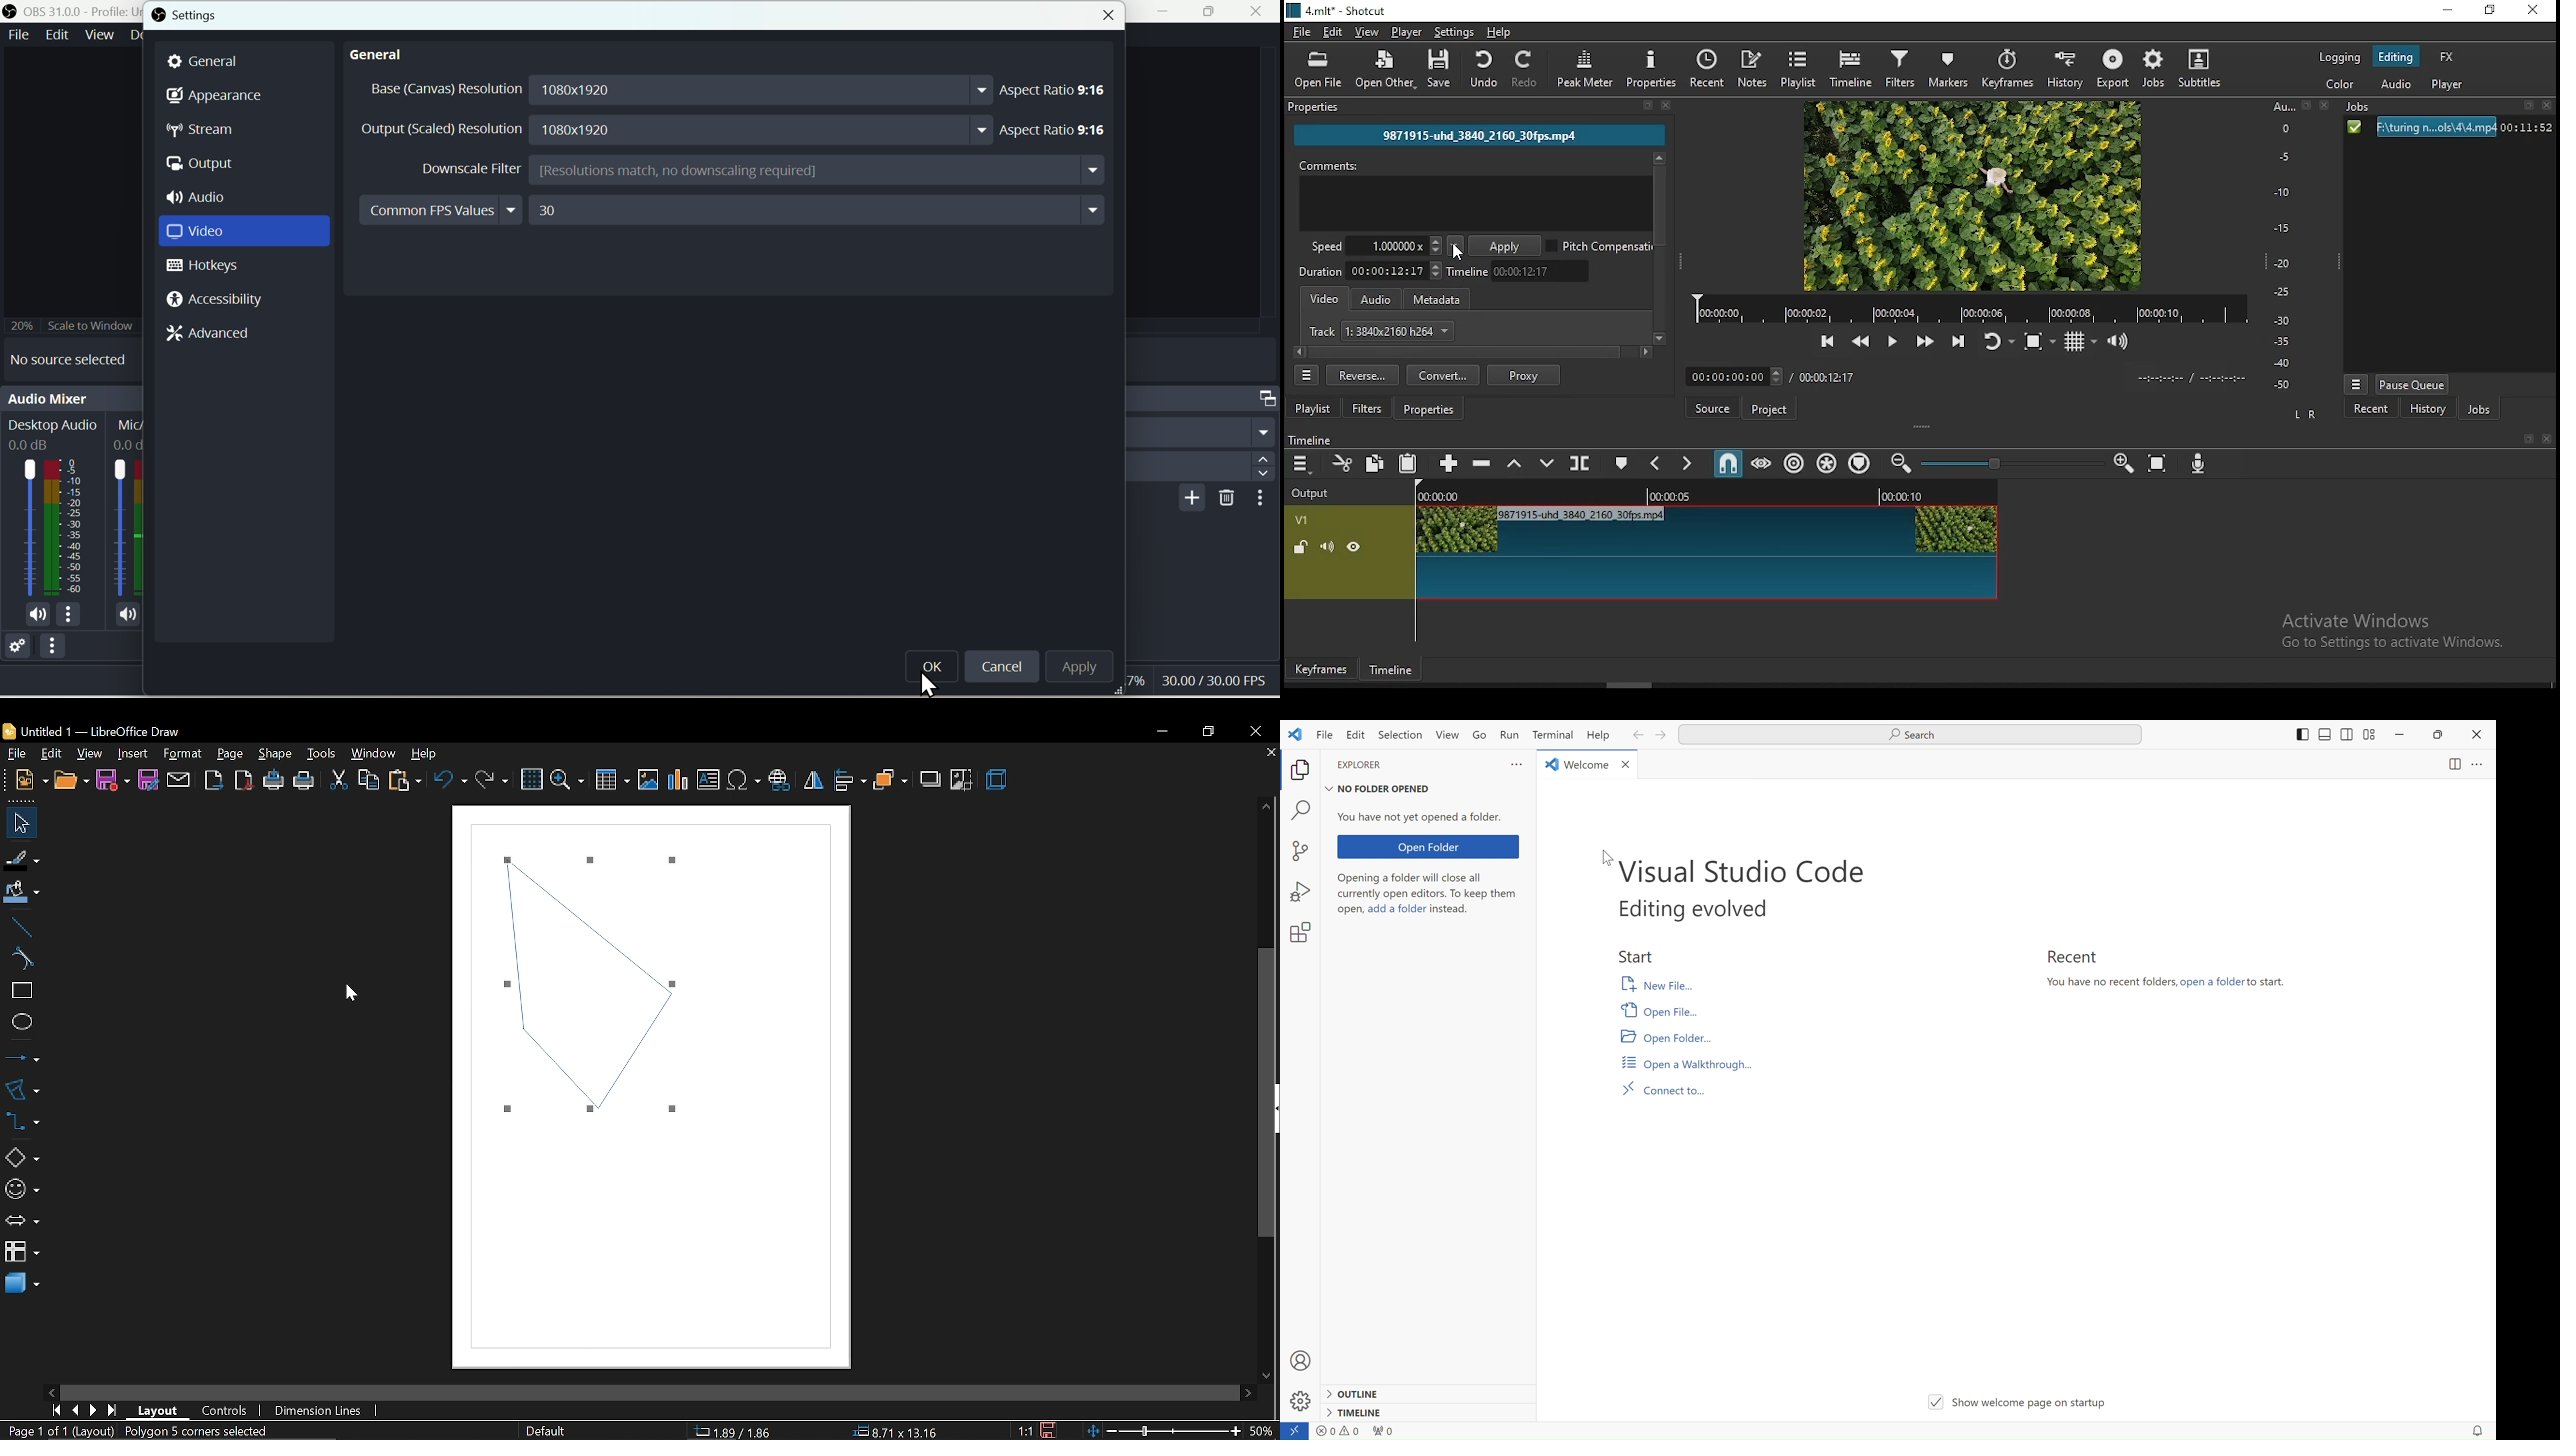  What do you see at coordinates (1657, 465) in the screenshot?
I see `previous marker` at bounding box center [1657, 465].